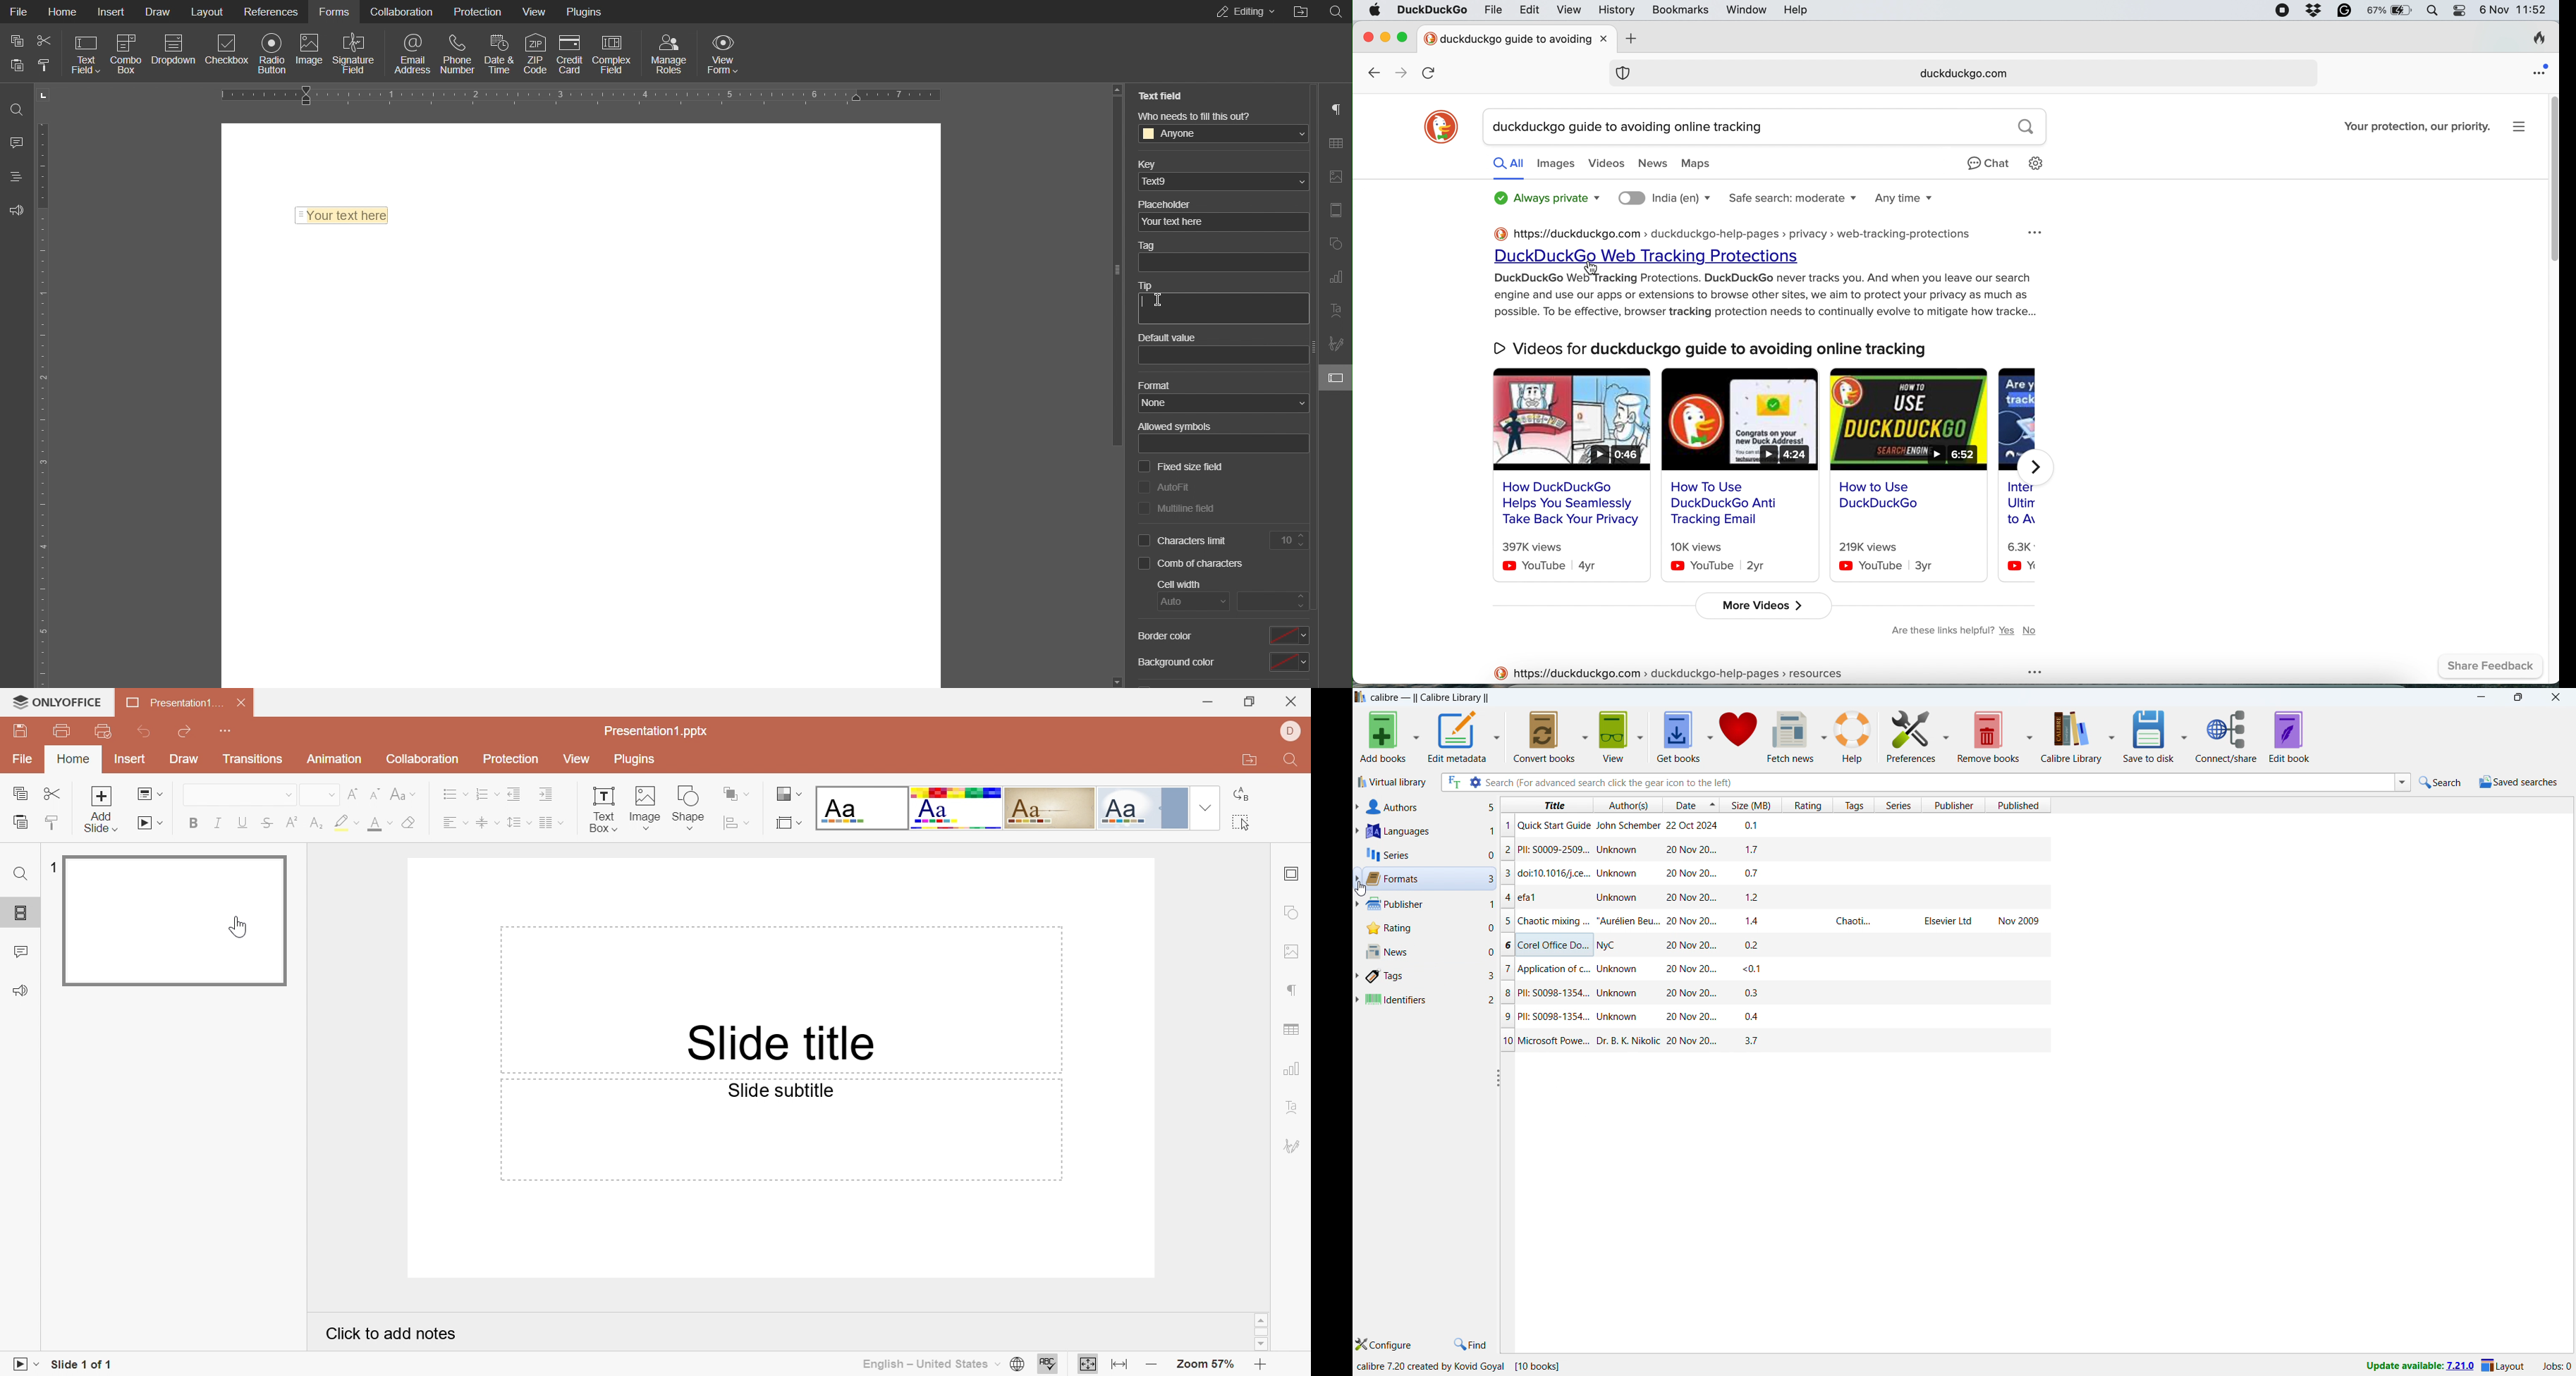 The height and width of the screenshot is (1400, 2576). Describe the element at coordinates (1790, 198) in the screenshot. I see `safe search` at that location.